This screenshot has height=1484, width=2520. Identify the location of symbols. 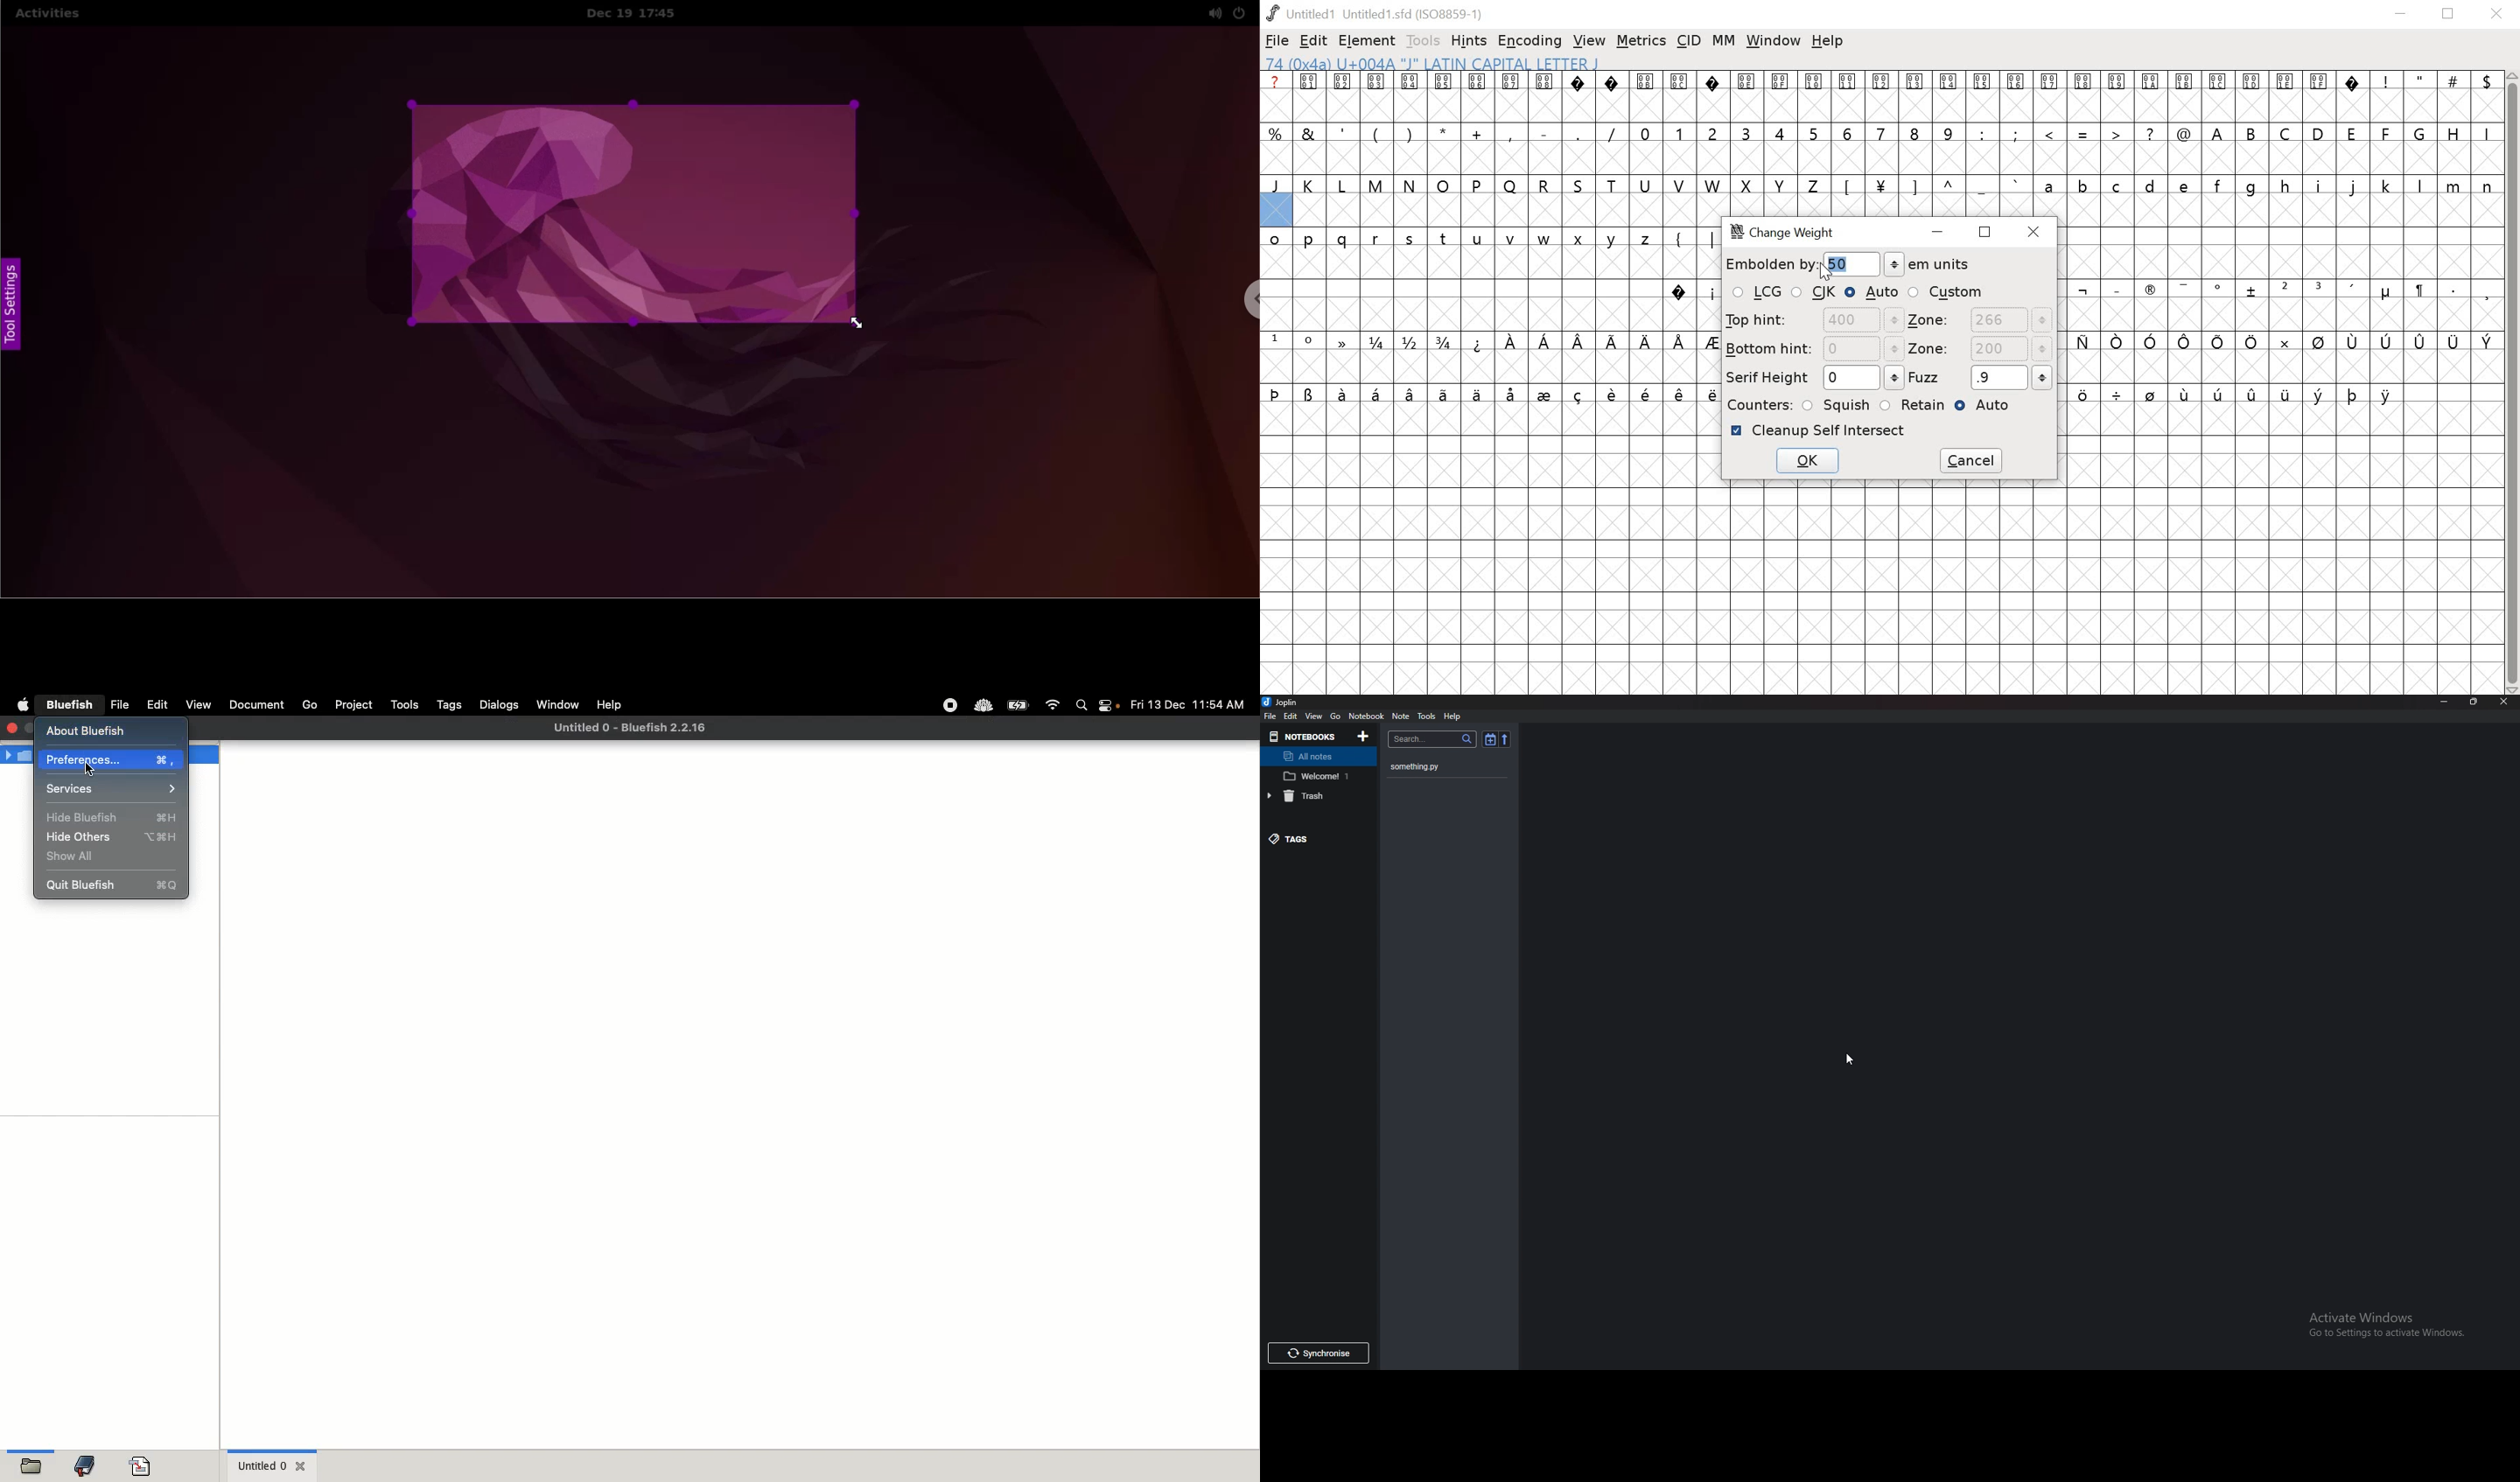
(1492, 394).